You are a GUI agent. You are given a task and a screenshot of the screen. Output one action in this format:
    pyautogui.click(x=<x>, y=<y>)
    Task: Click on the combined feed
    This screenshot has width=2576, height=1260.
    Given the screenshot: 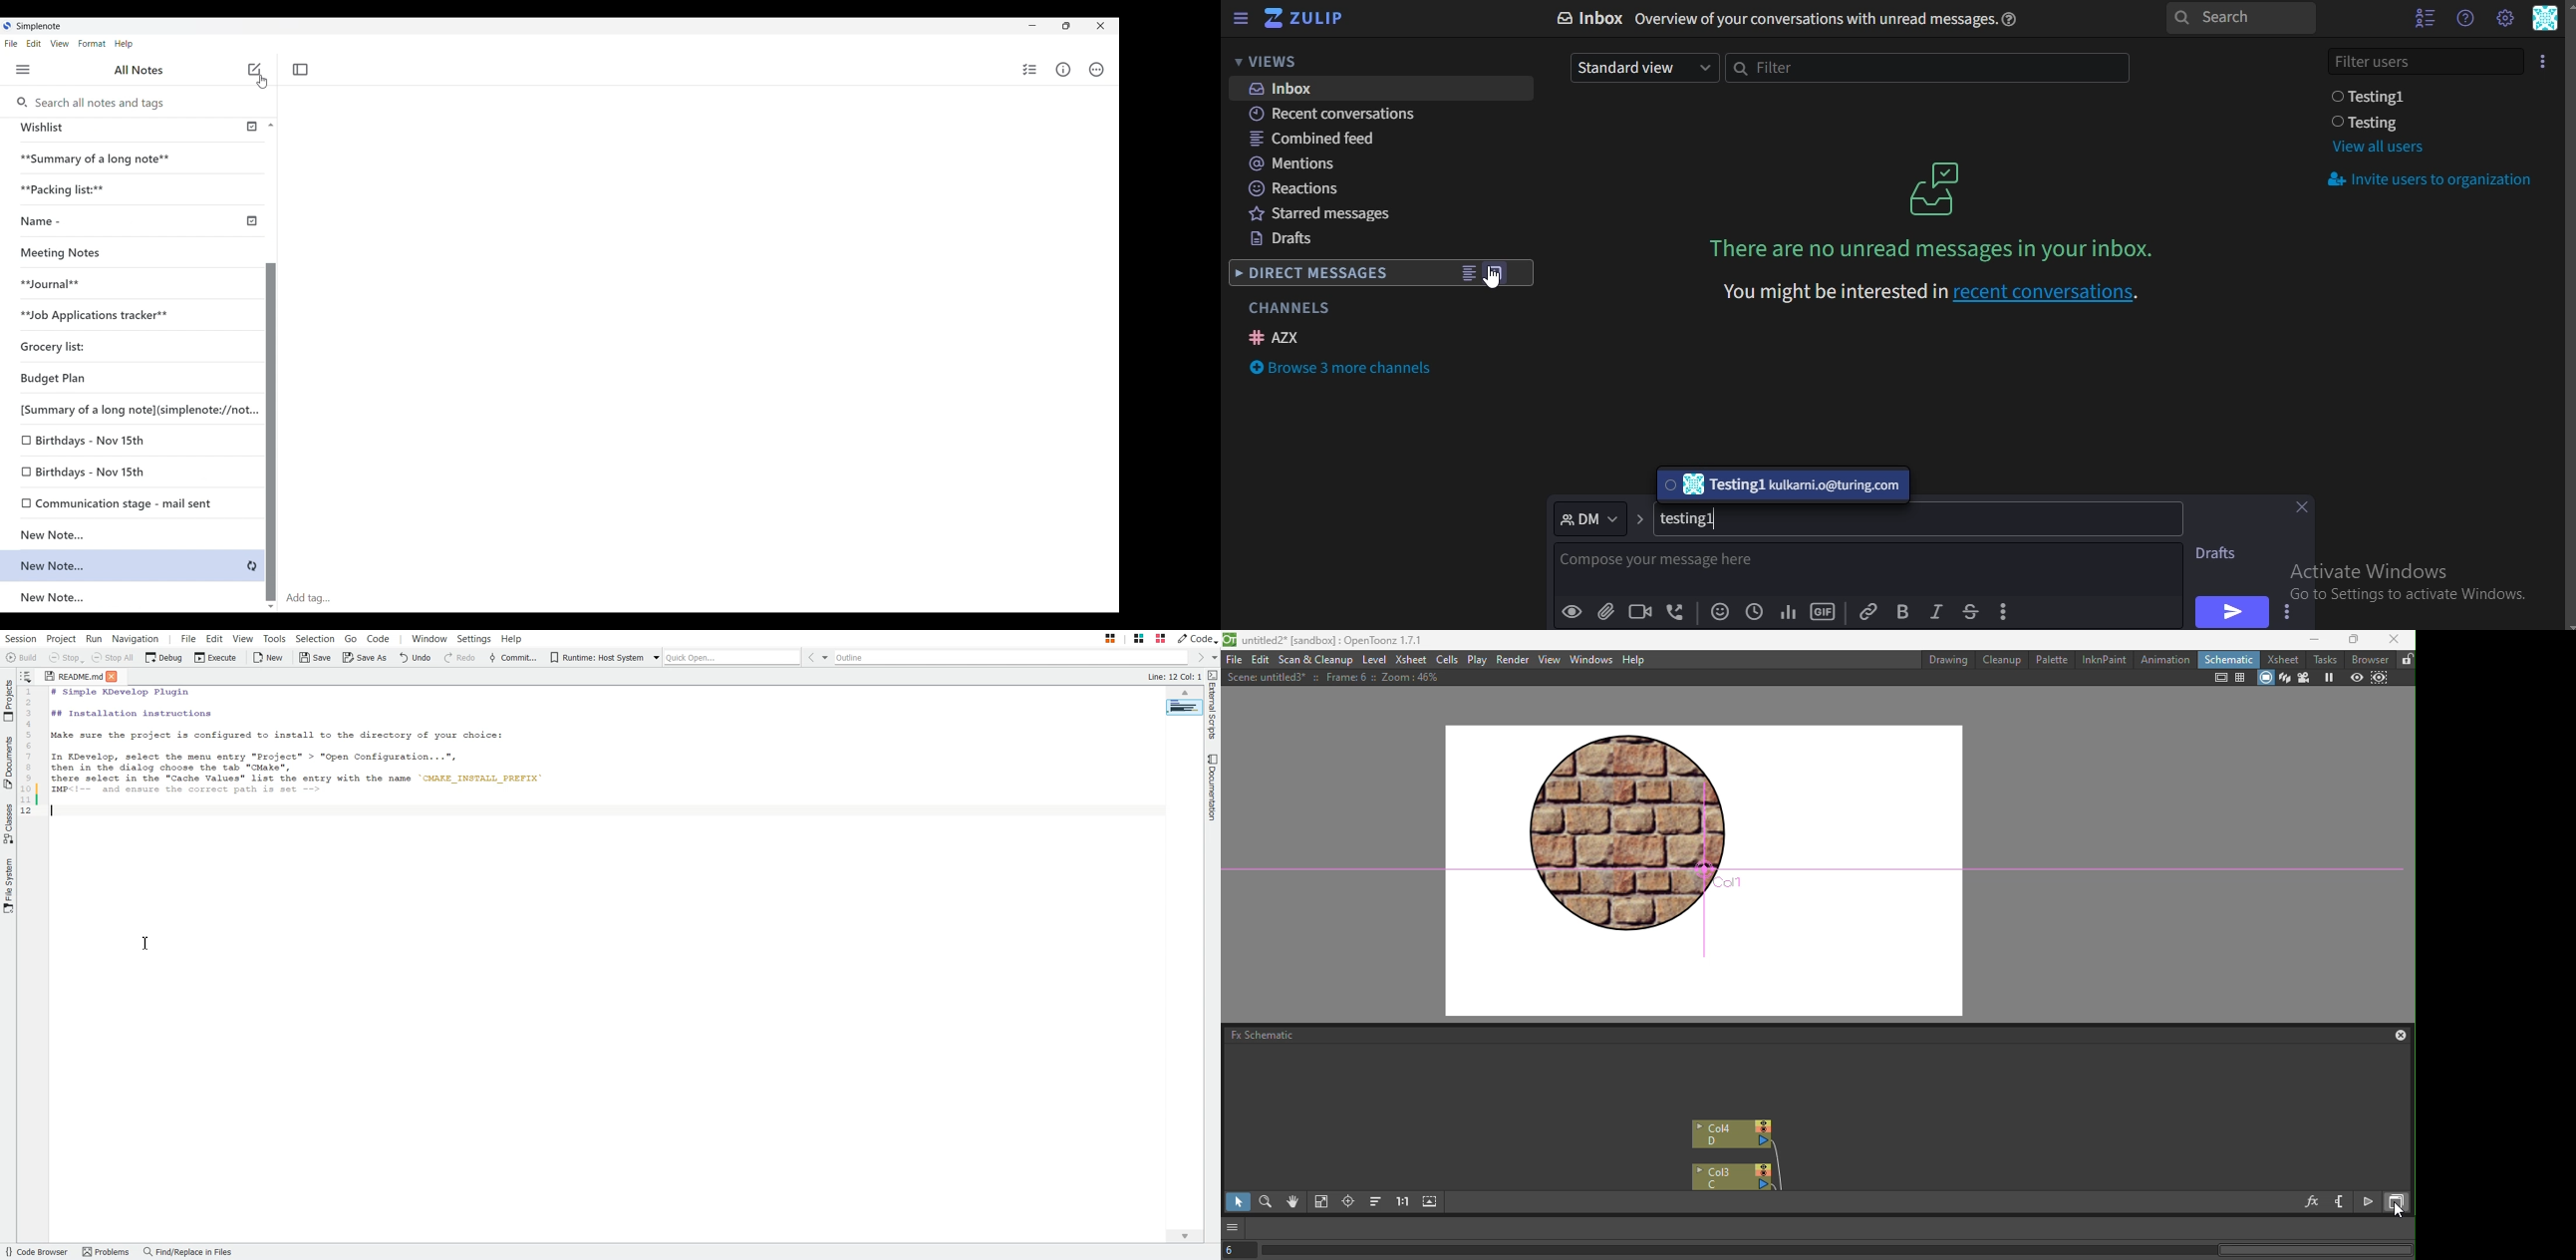 What is the action you would take?
    pyautogui.click(x=1315, y=140)
    